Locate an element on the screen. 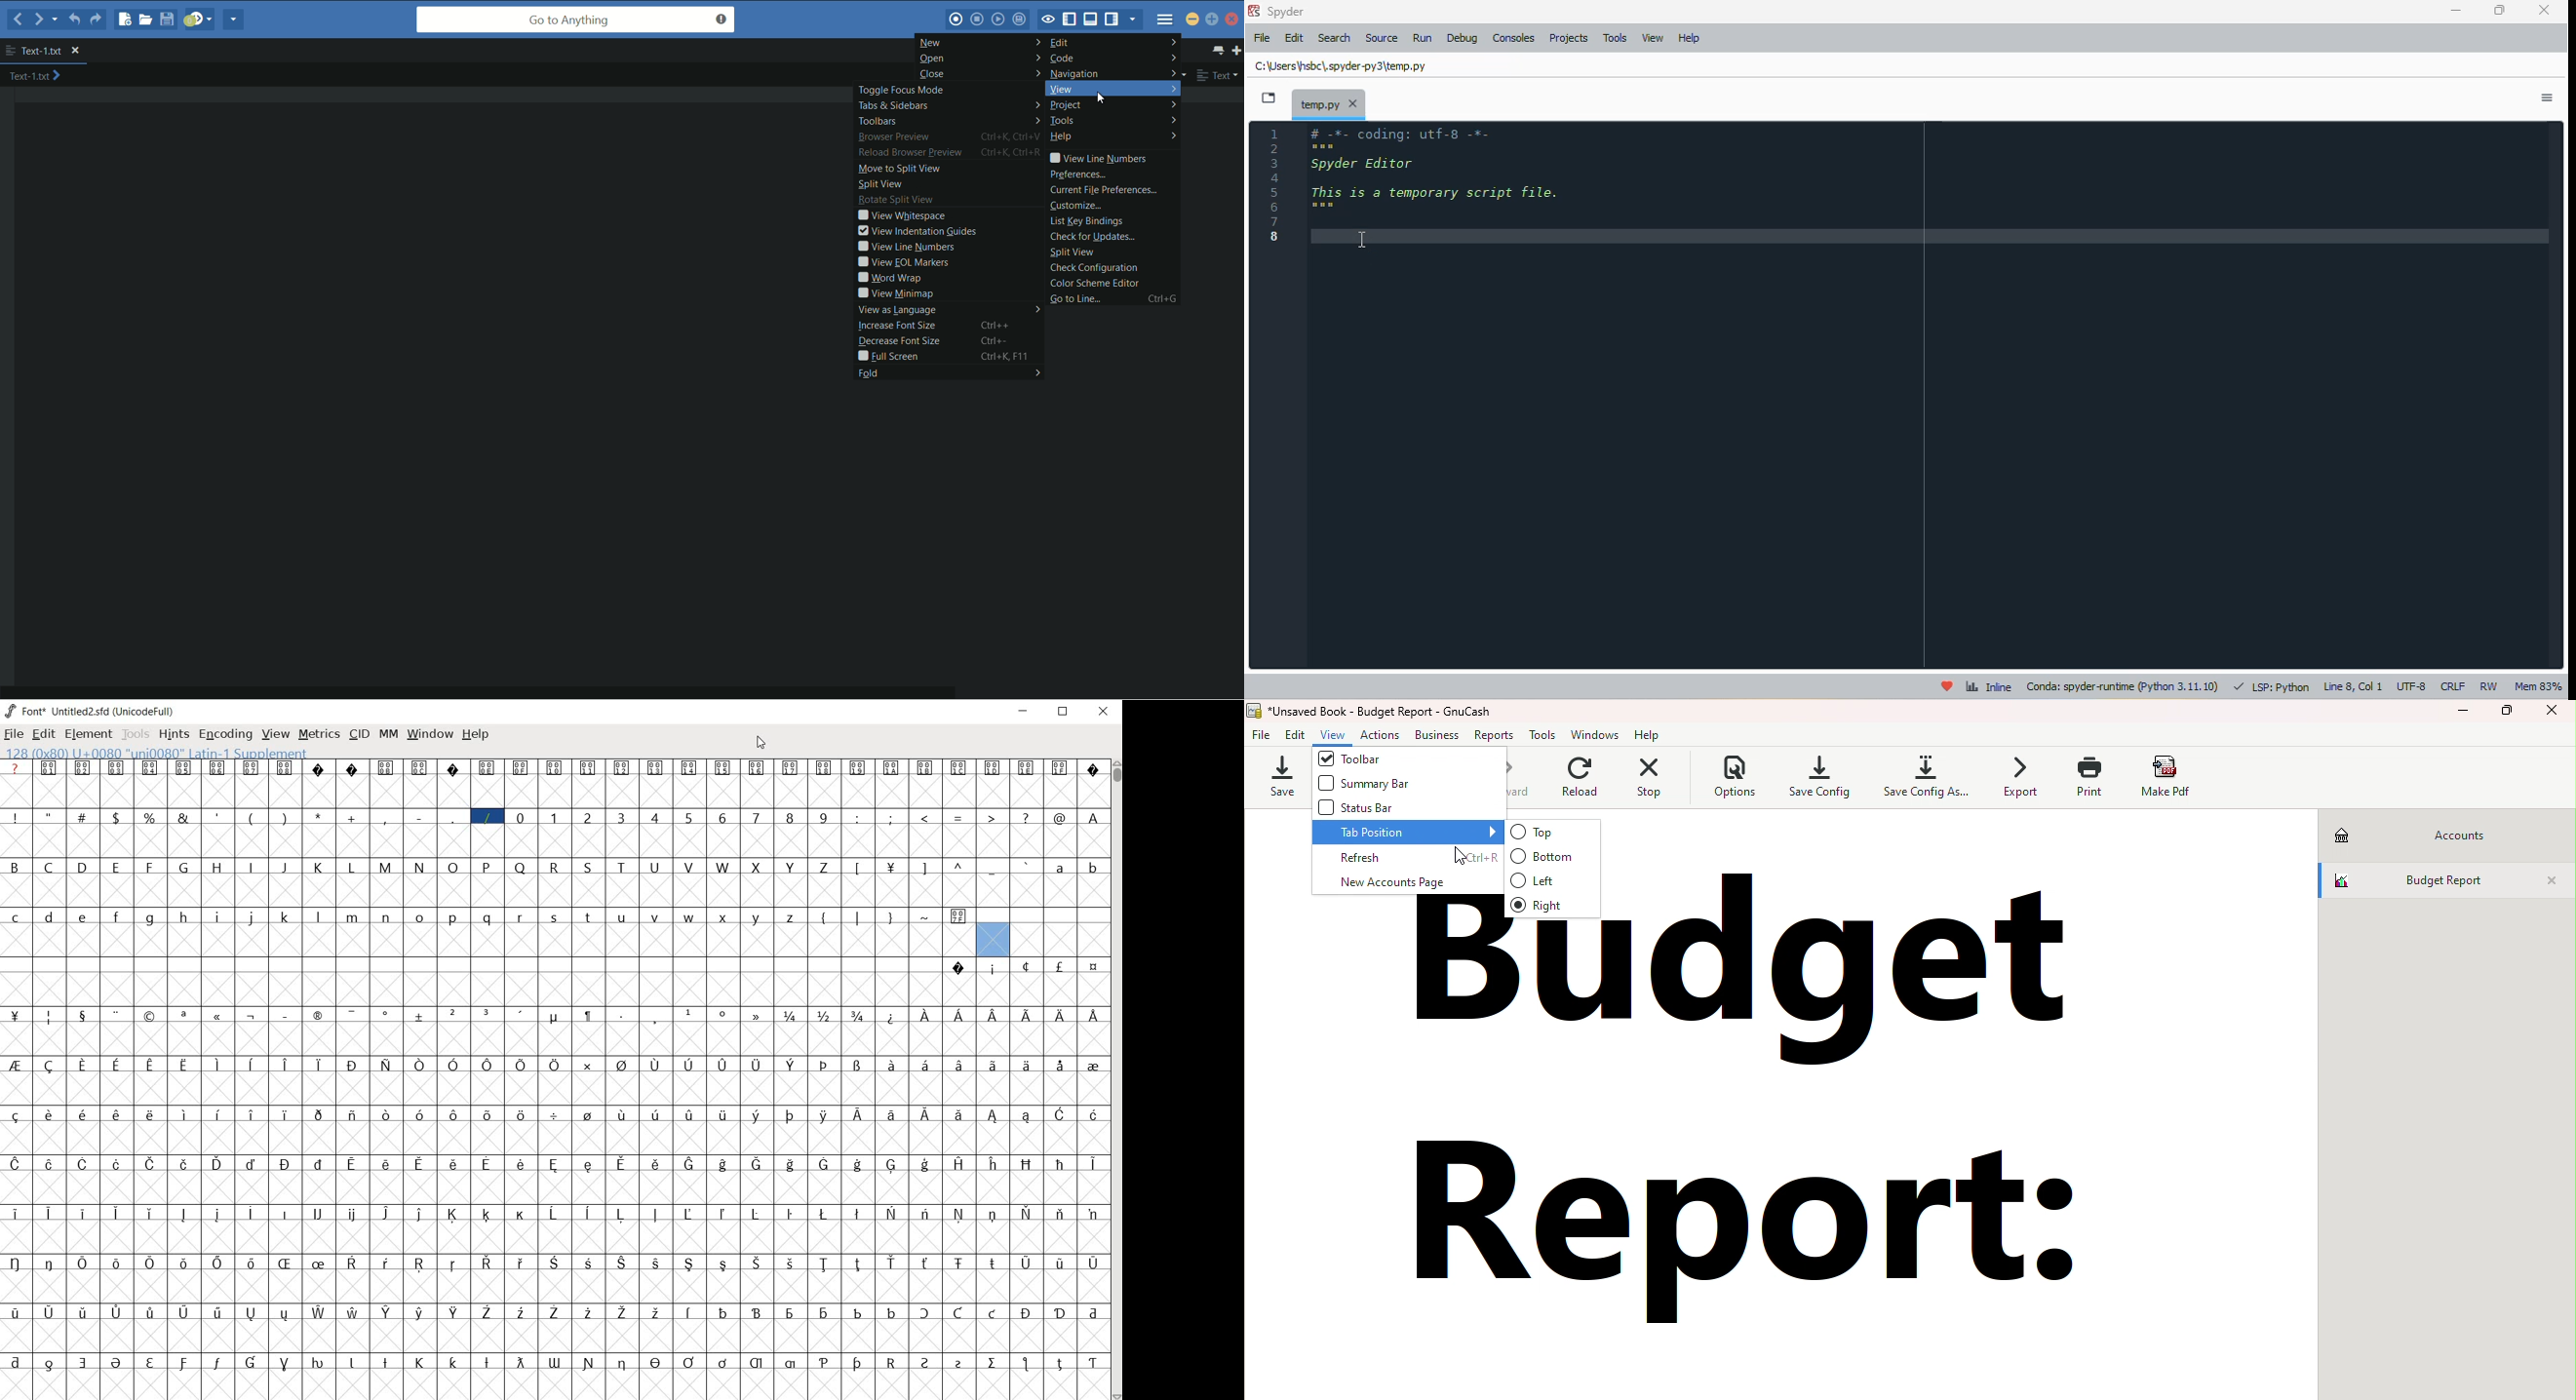  glyph is located at coordinates (352, 1116).